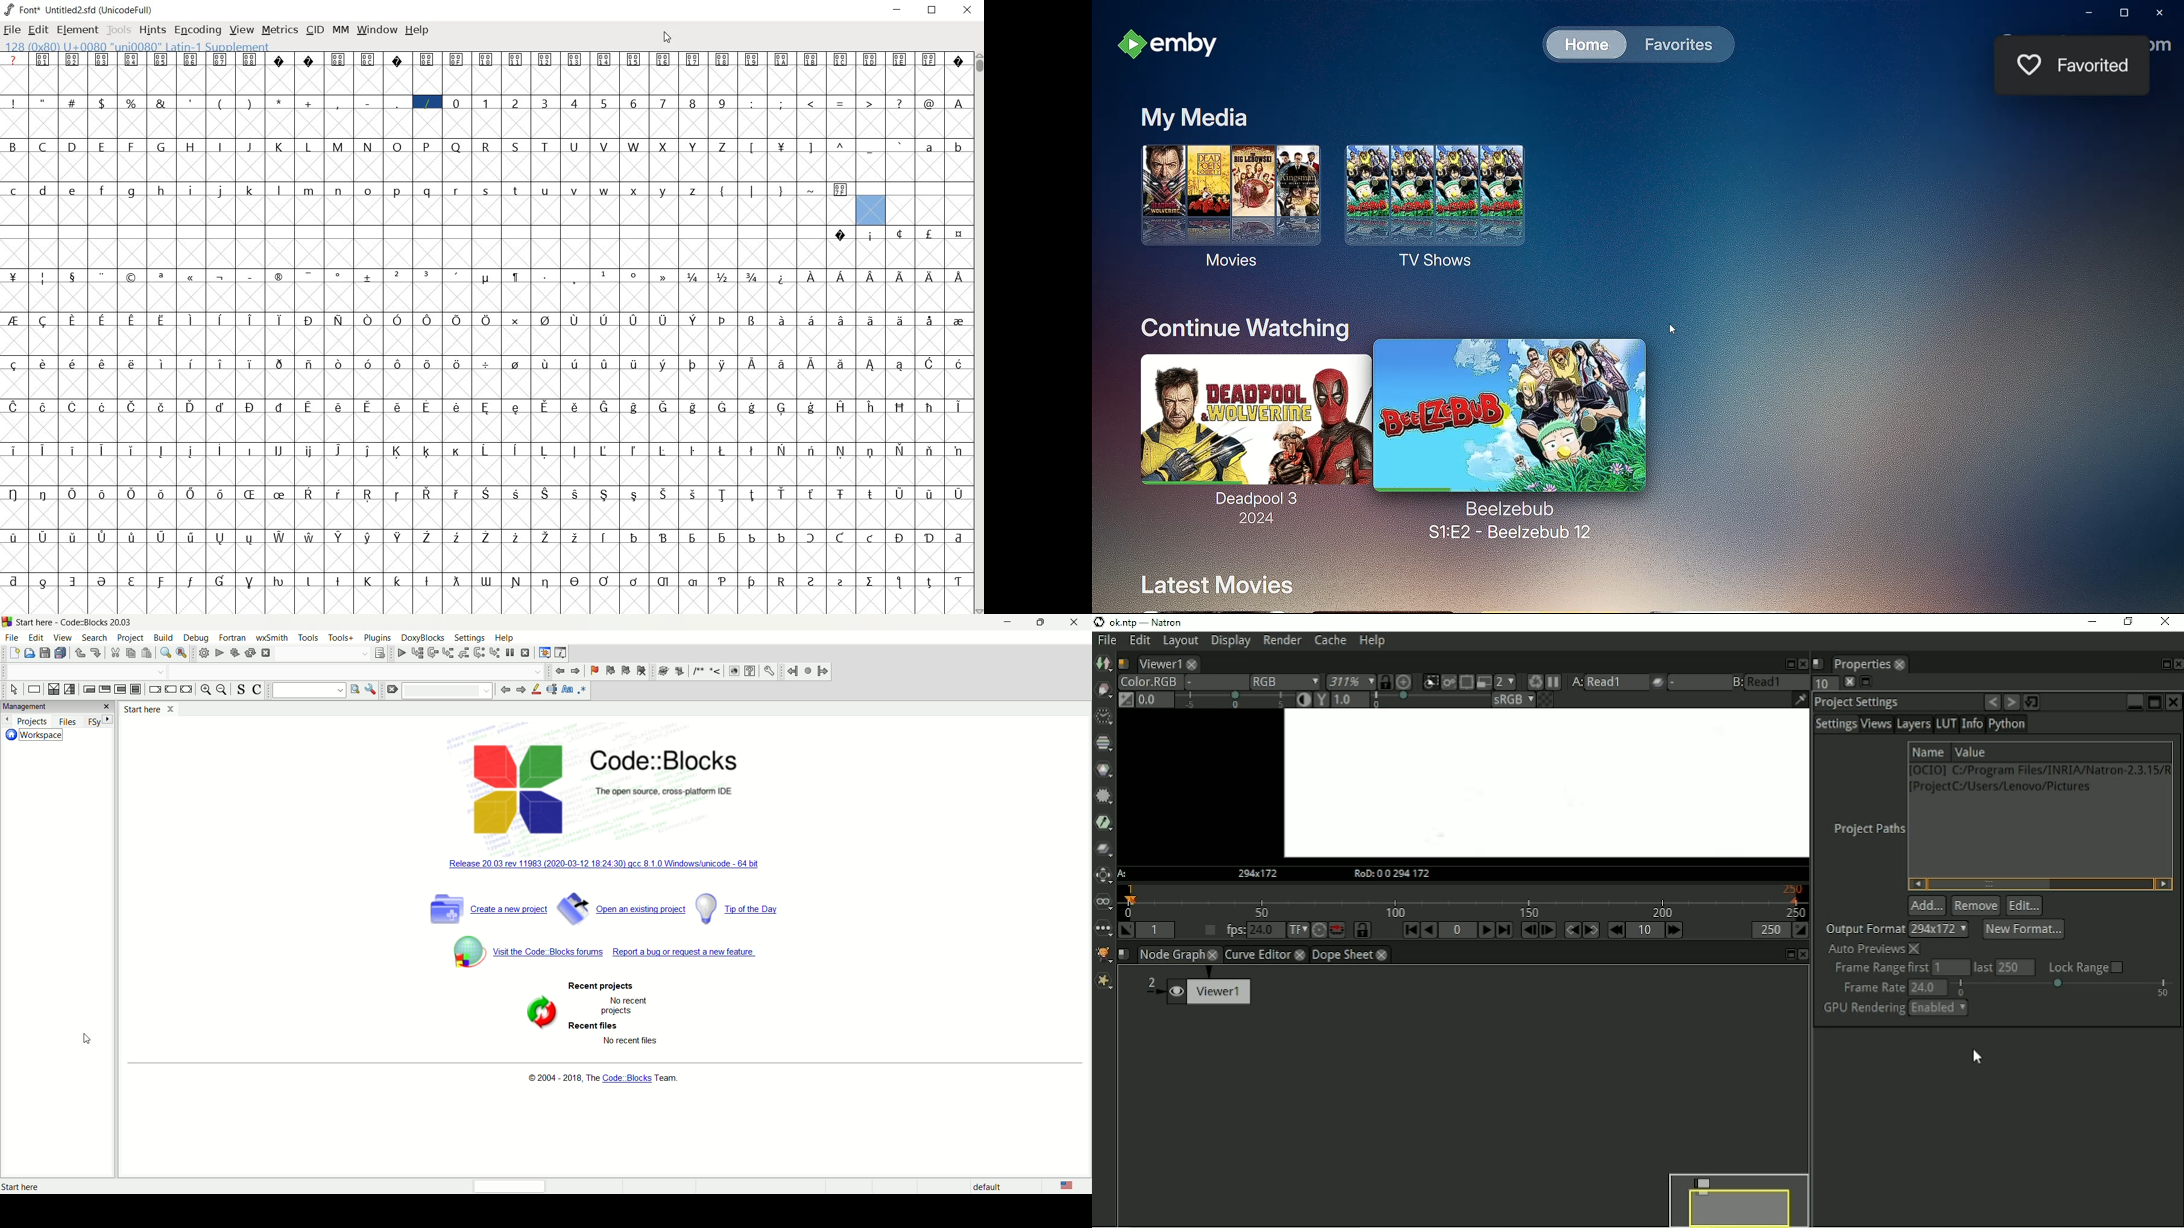 The width and height of the screenshot is (2184, 1232). Describe the element at coordinates (694, 192) in the screenshot. I see `glyph` at that location.